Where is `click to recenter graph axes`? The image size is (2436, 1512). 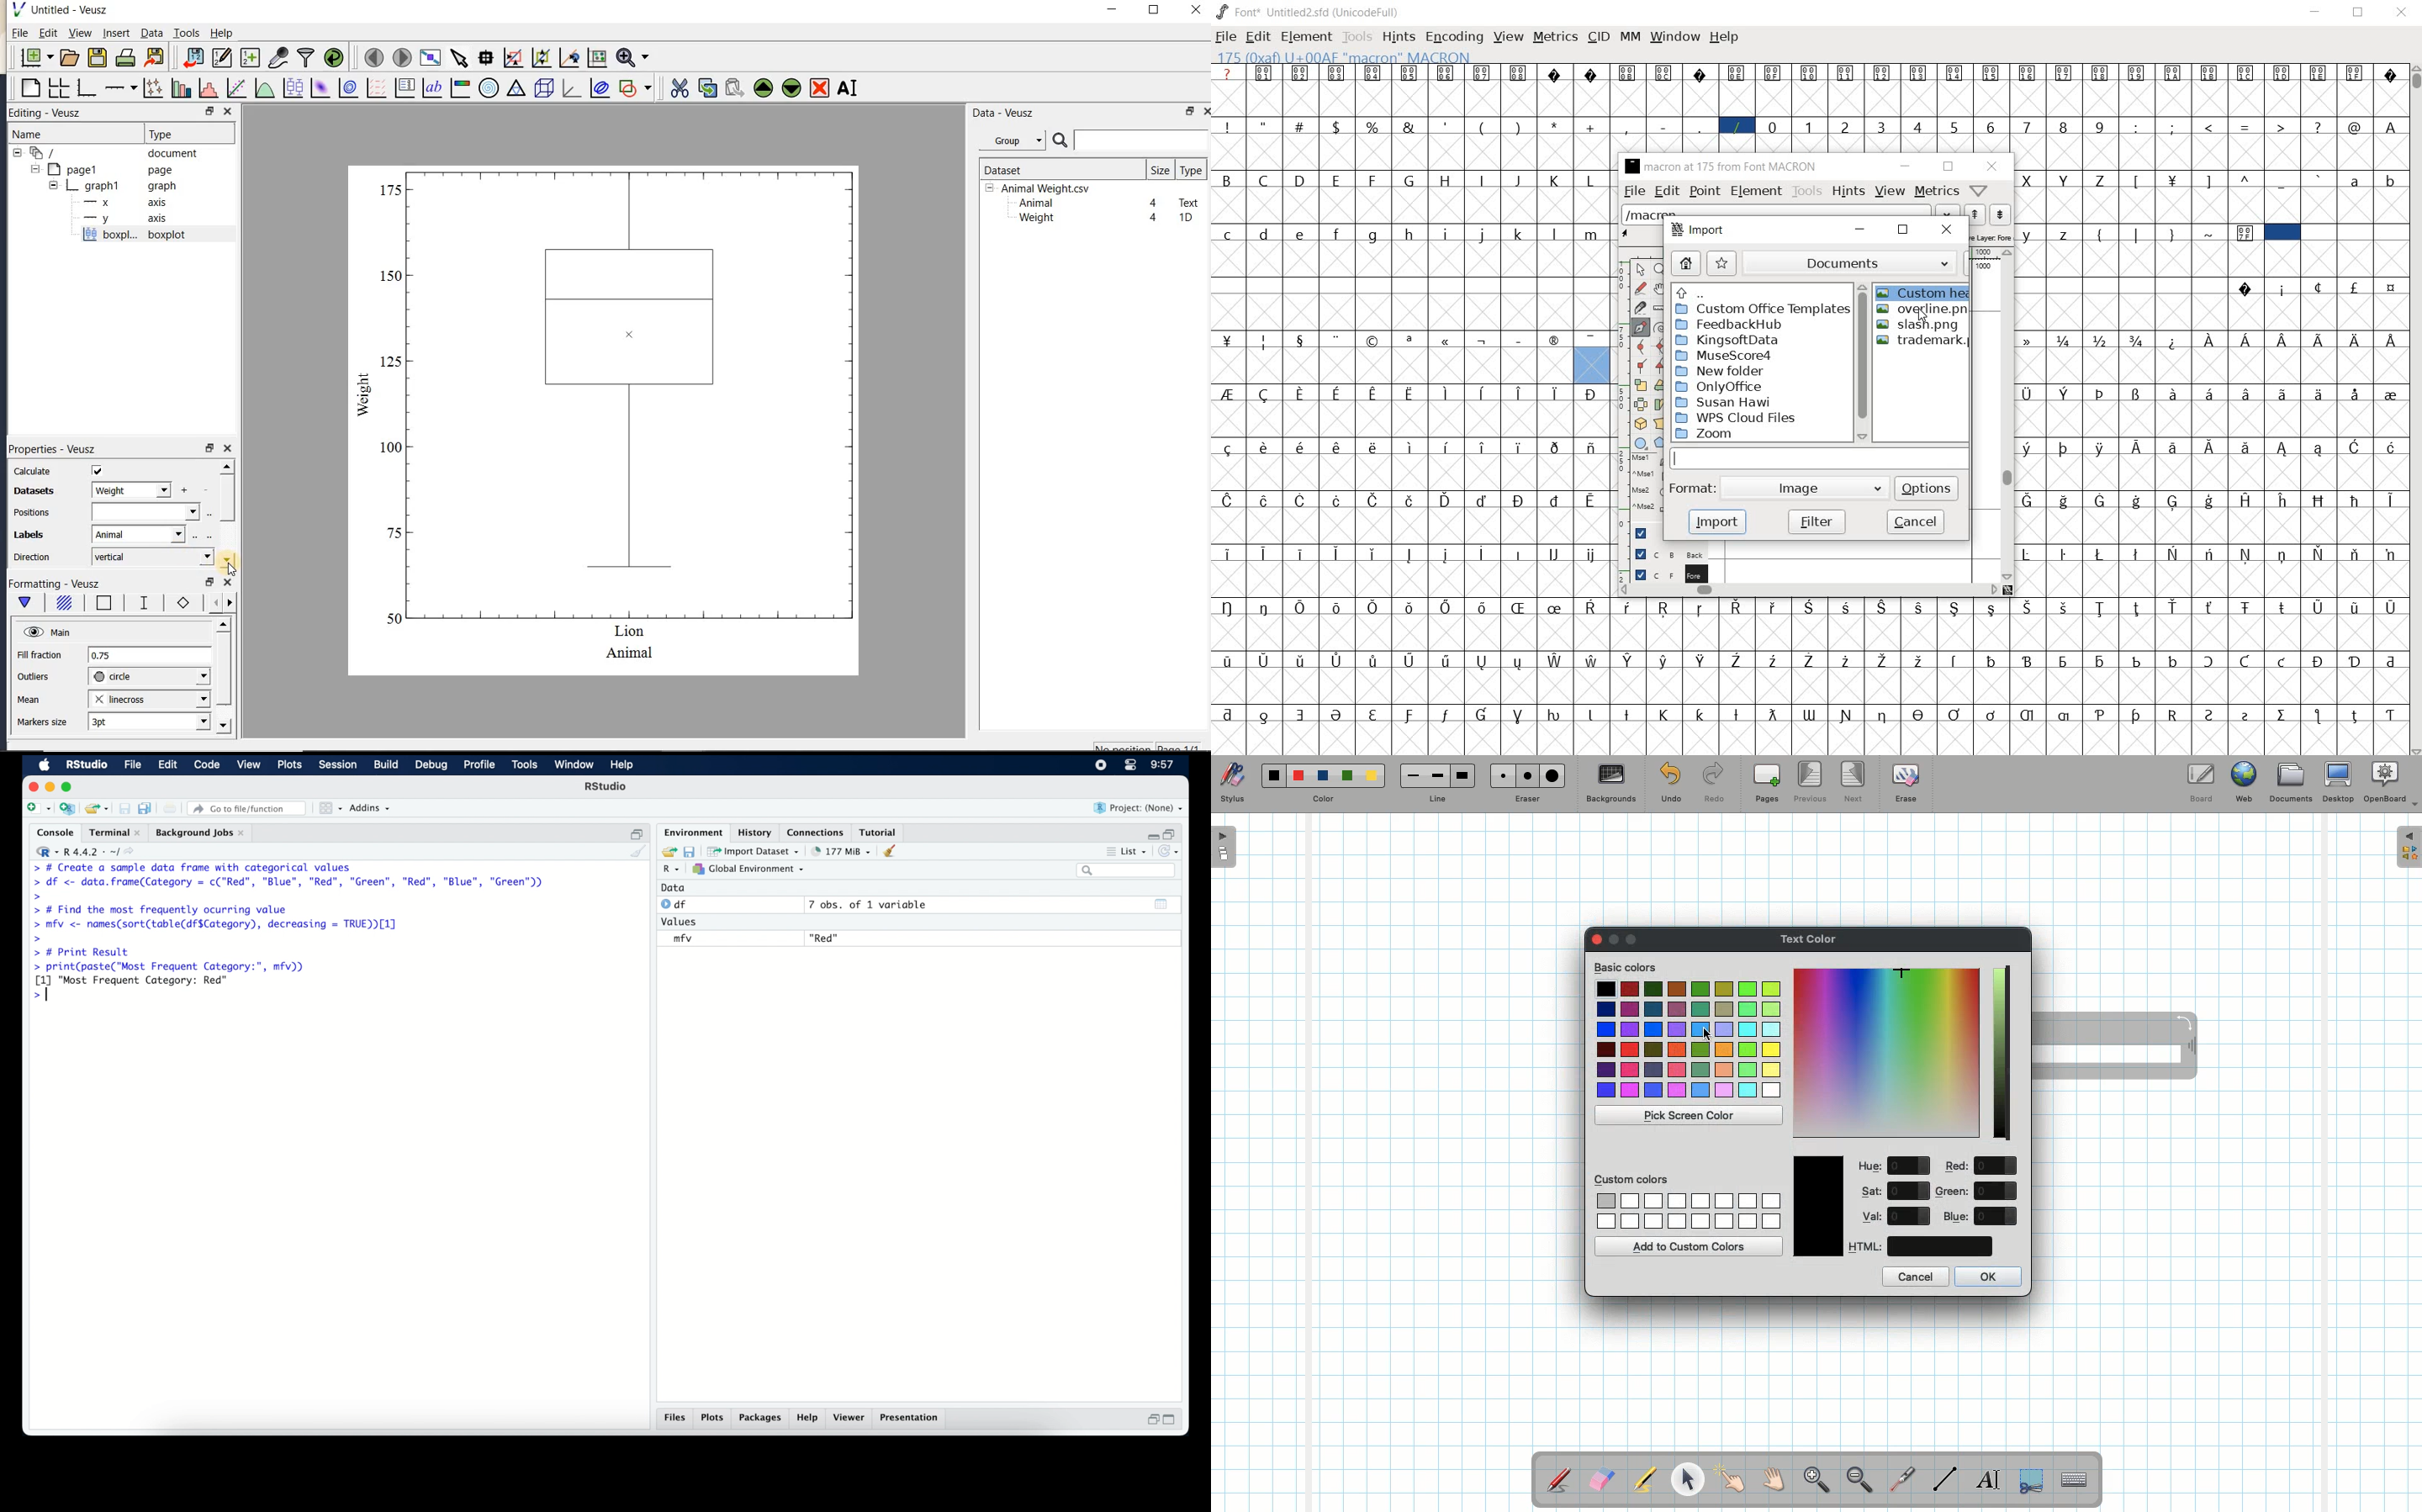 click to recenter graph axes is located at coordinates (569, 58).